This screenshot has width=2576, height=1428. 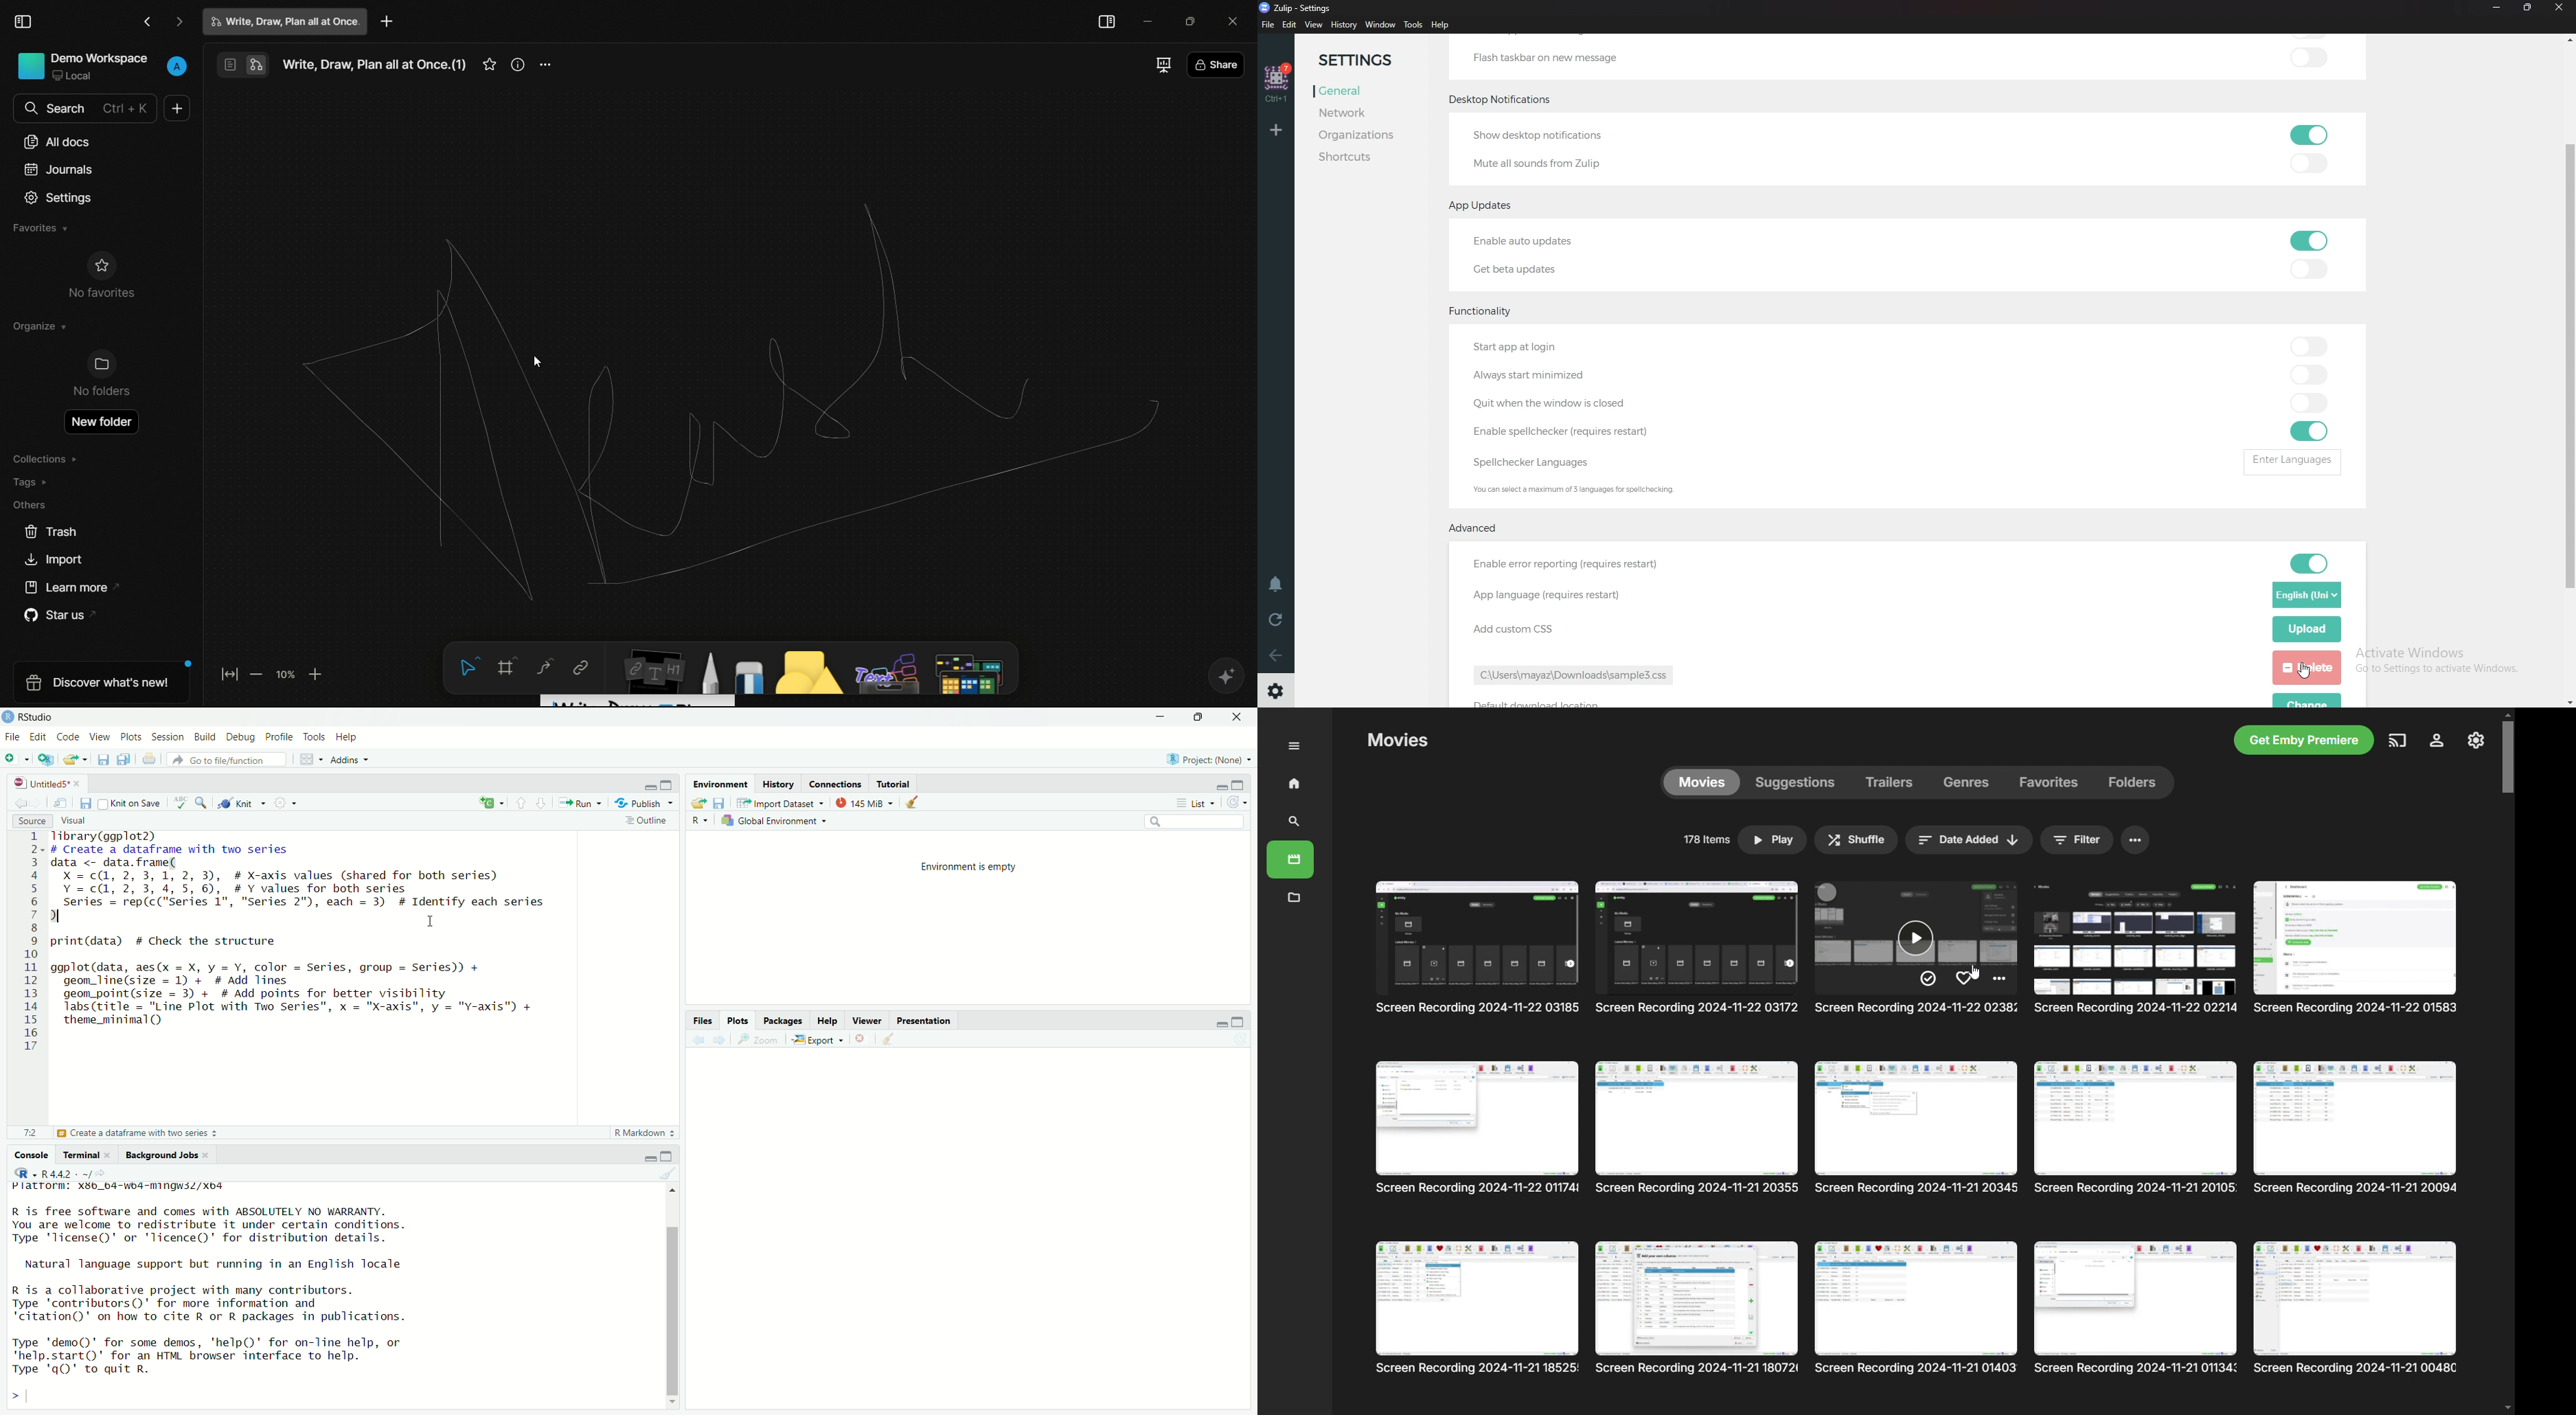 What do you see at coordinates (781, 1020) in the screenshot?
I see `Pacakges` at bounding box center [781, 1020].